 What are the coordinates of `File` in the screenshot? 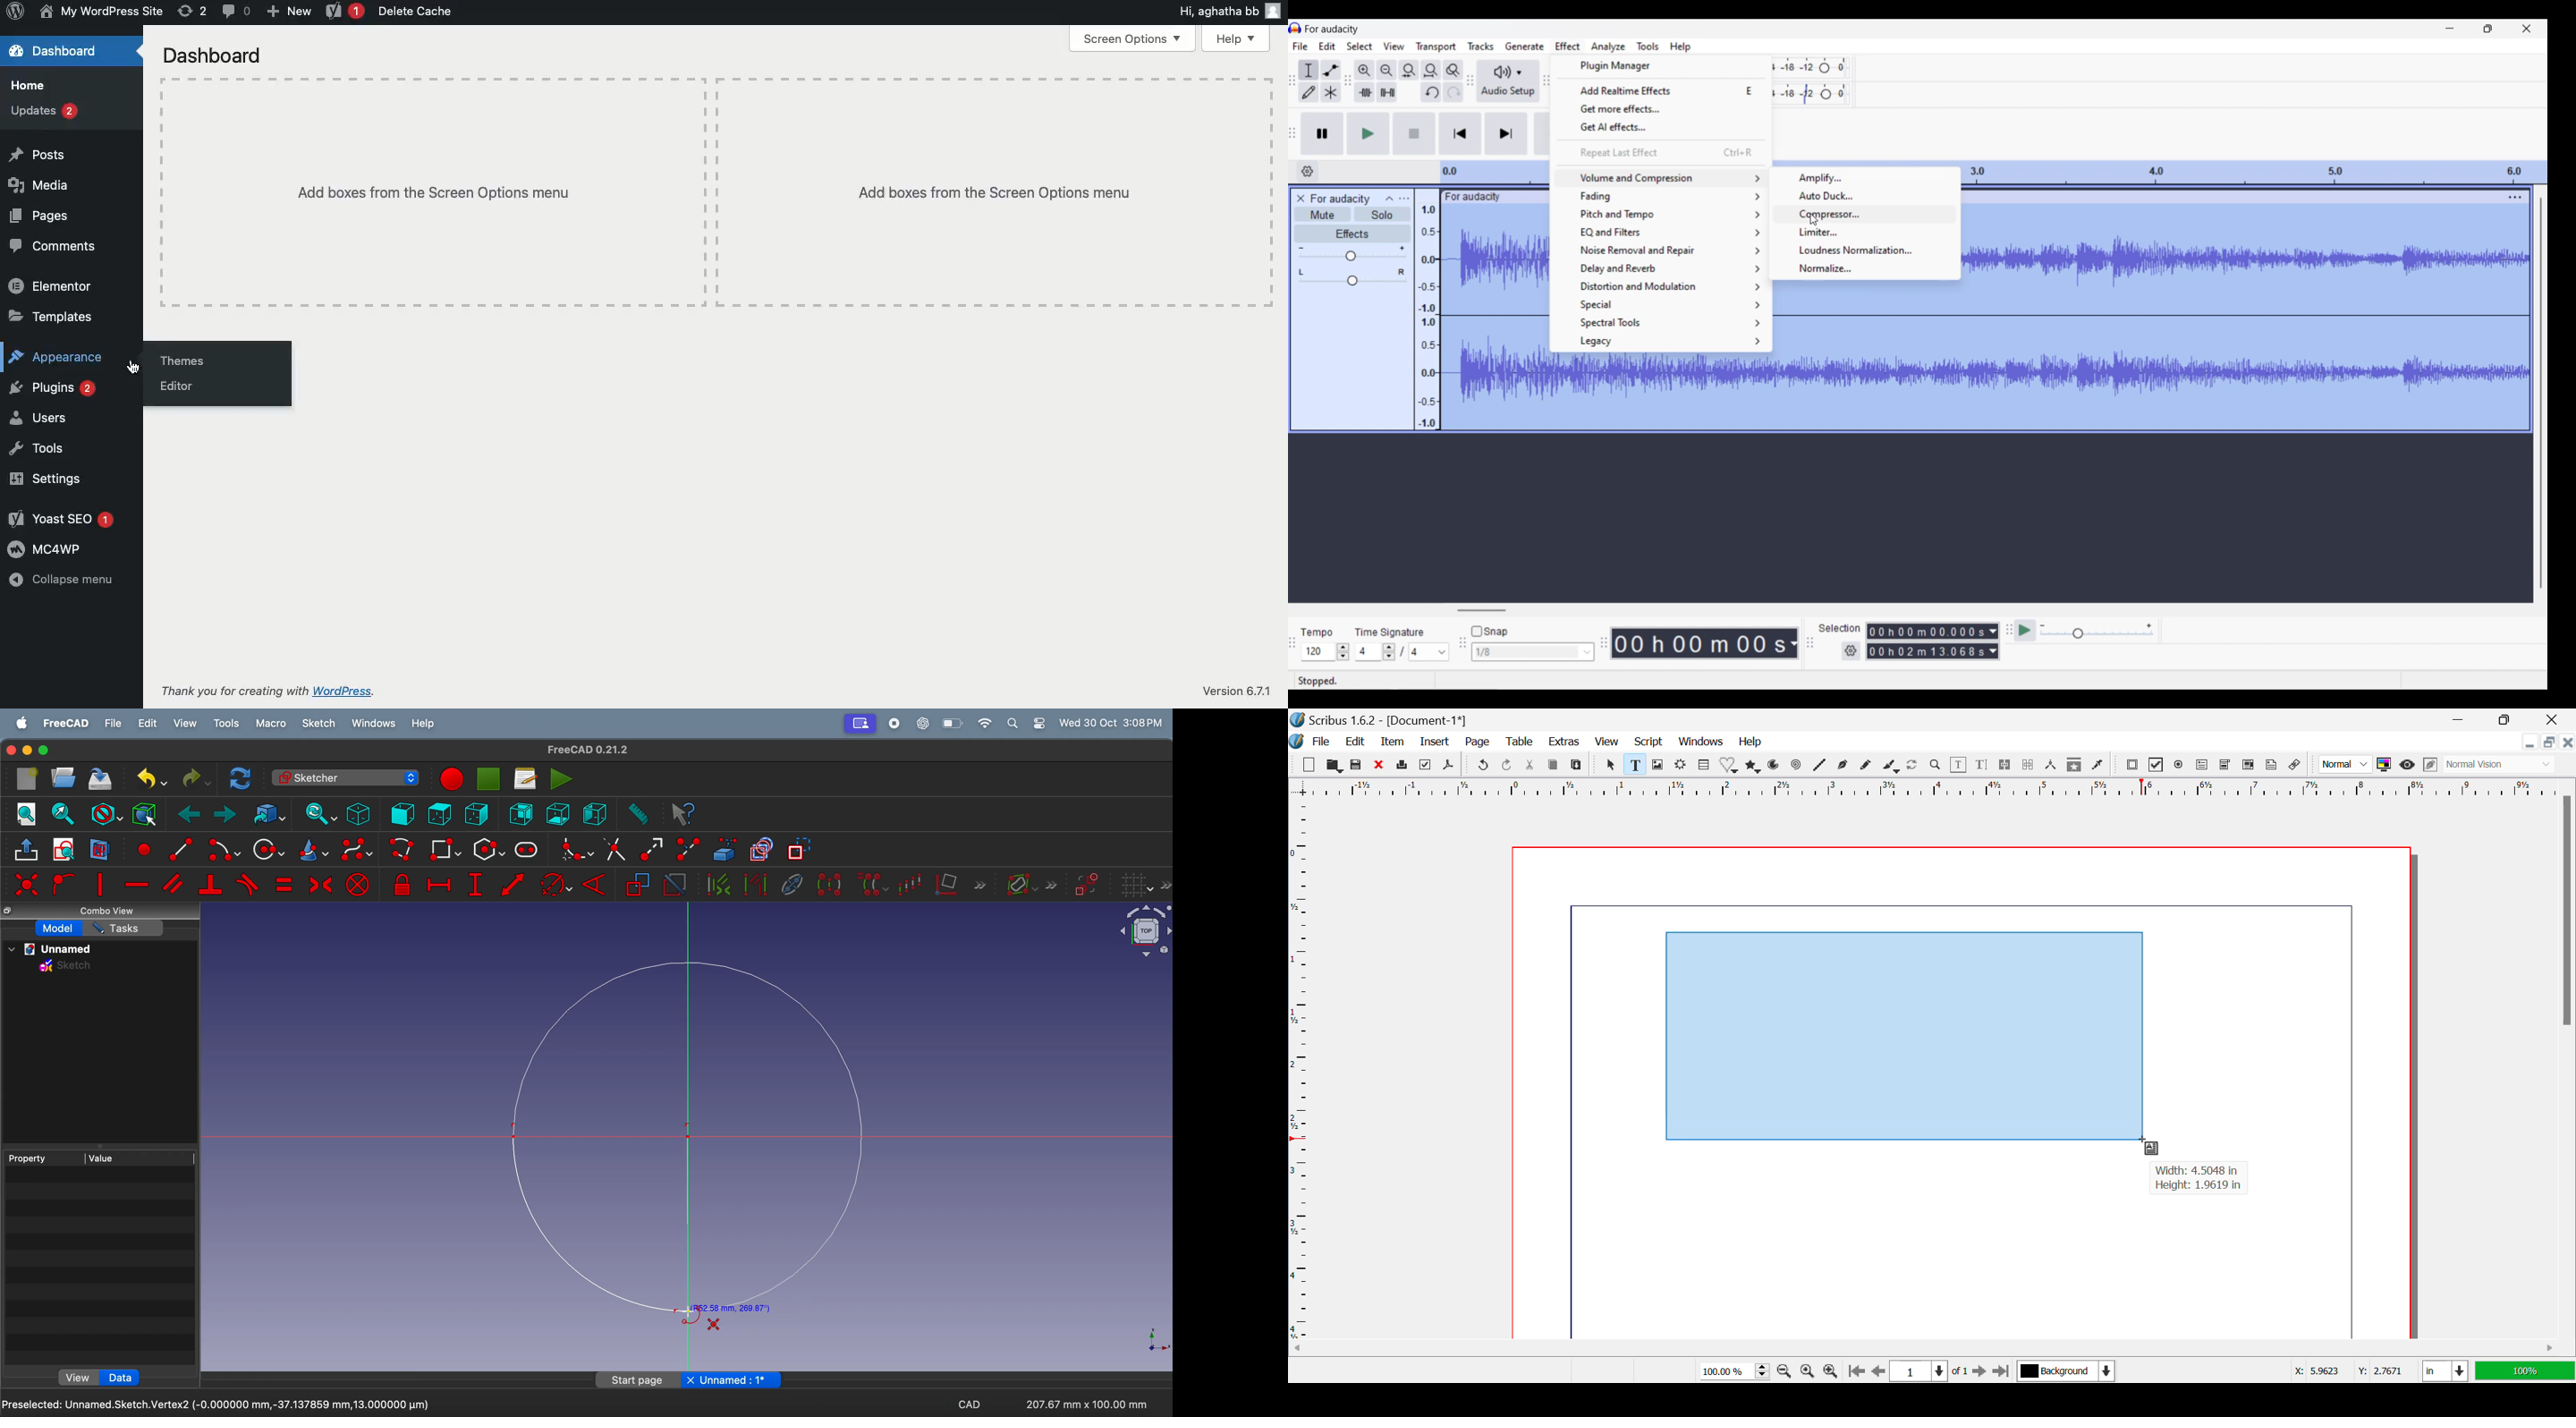 It's located at (1321, 742).